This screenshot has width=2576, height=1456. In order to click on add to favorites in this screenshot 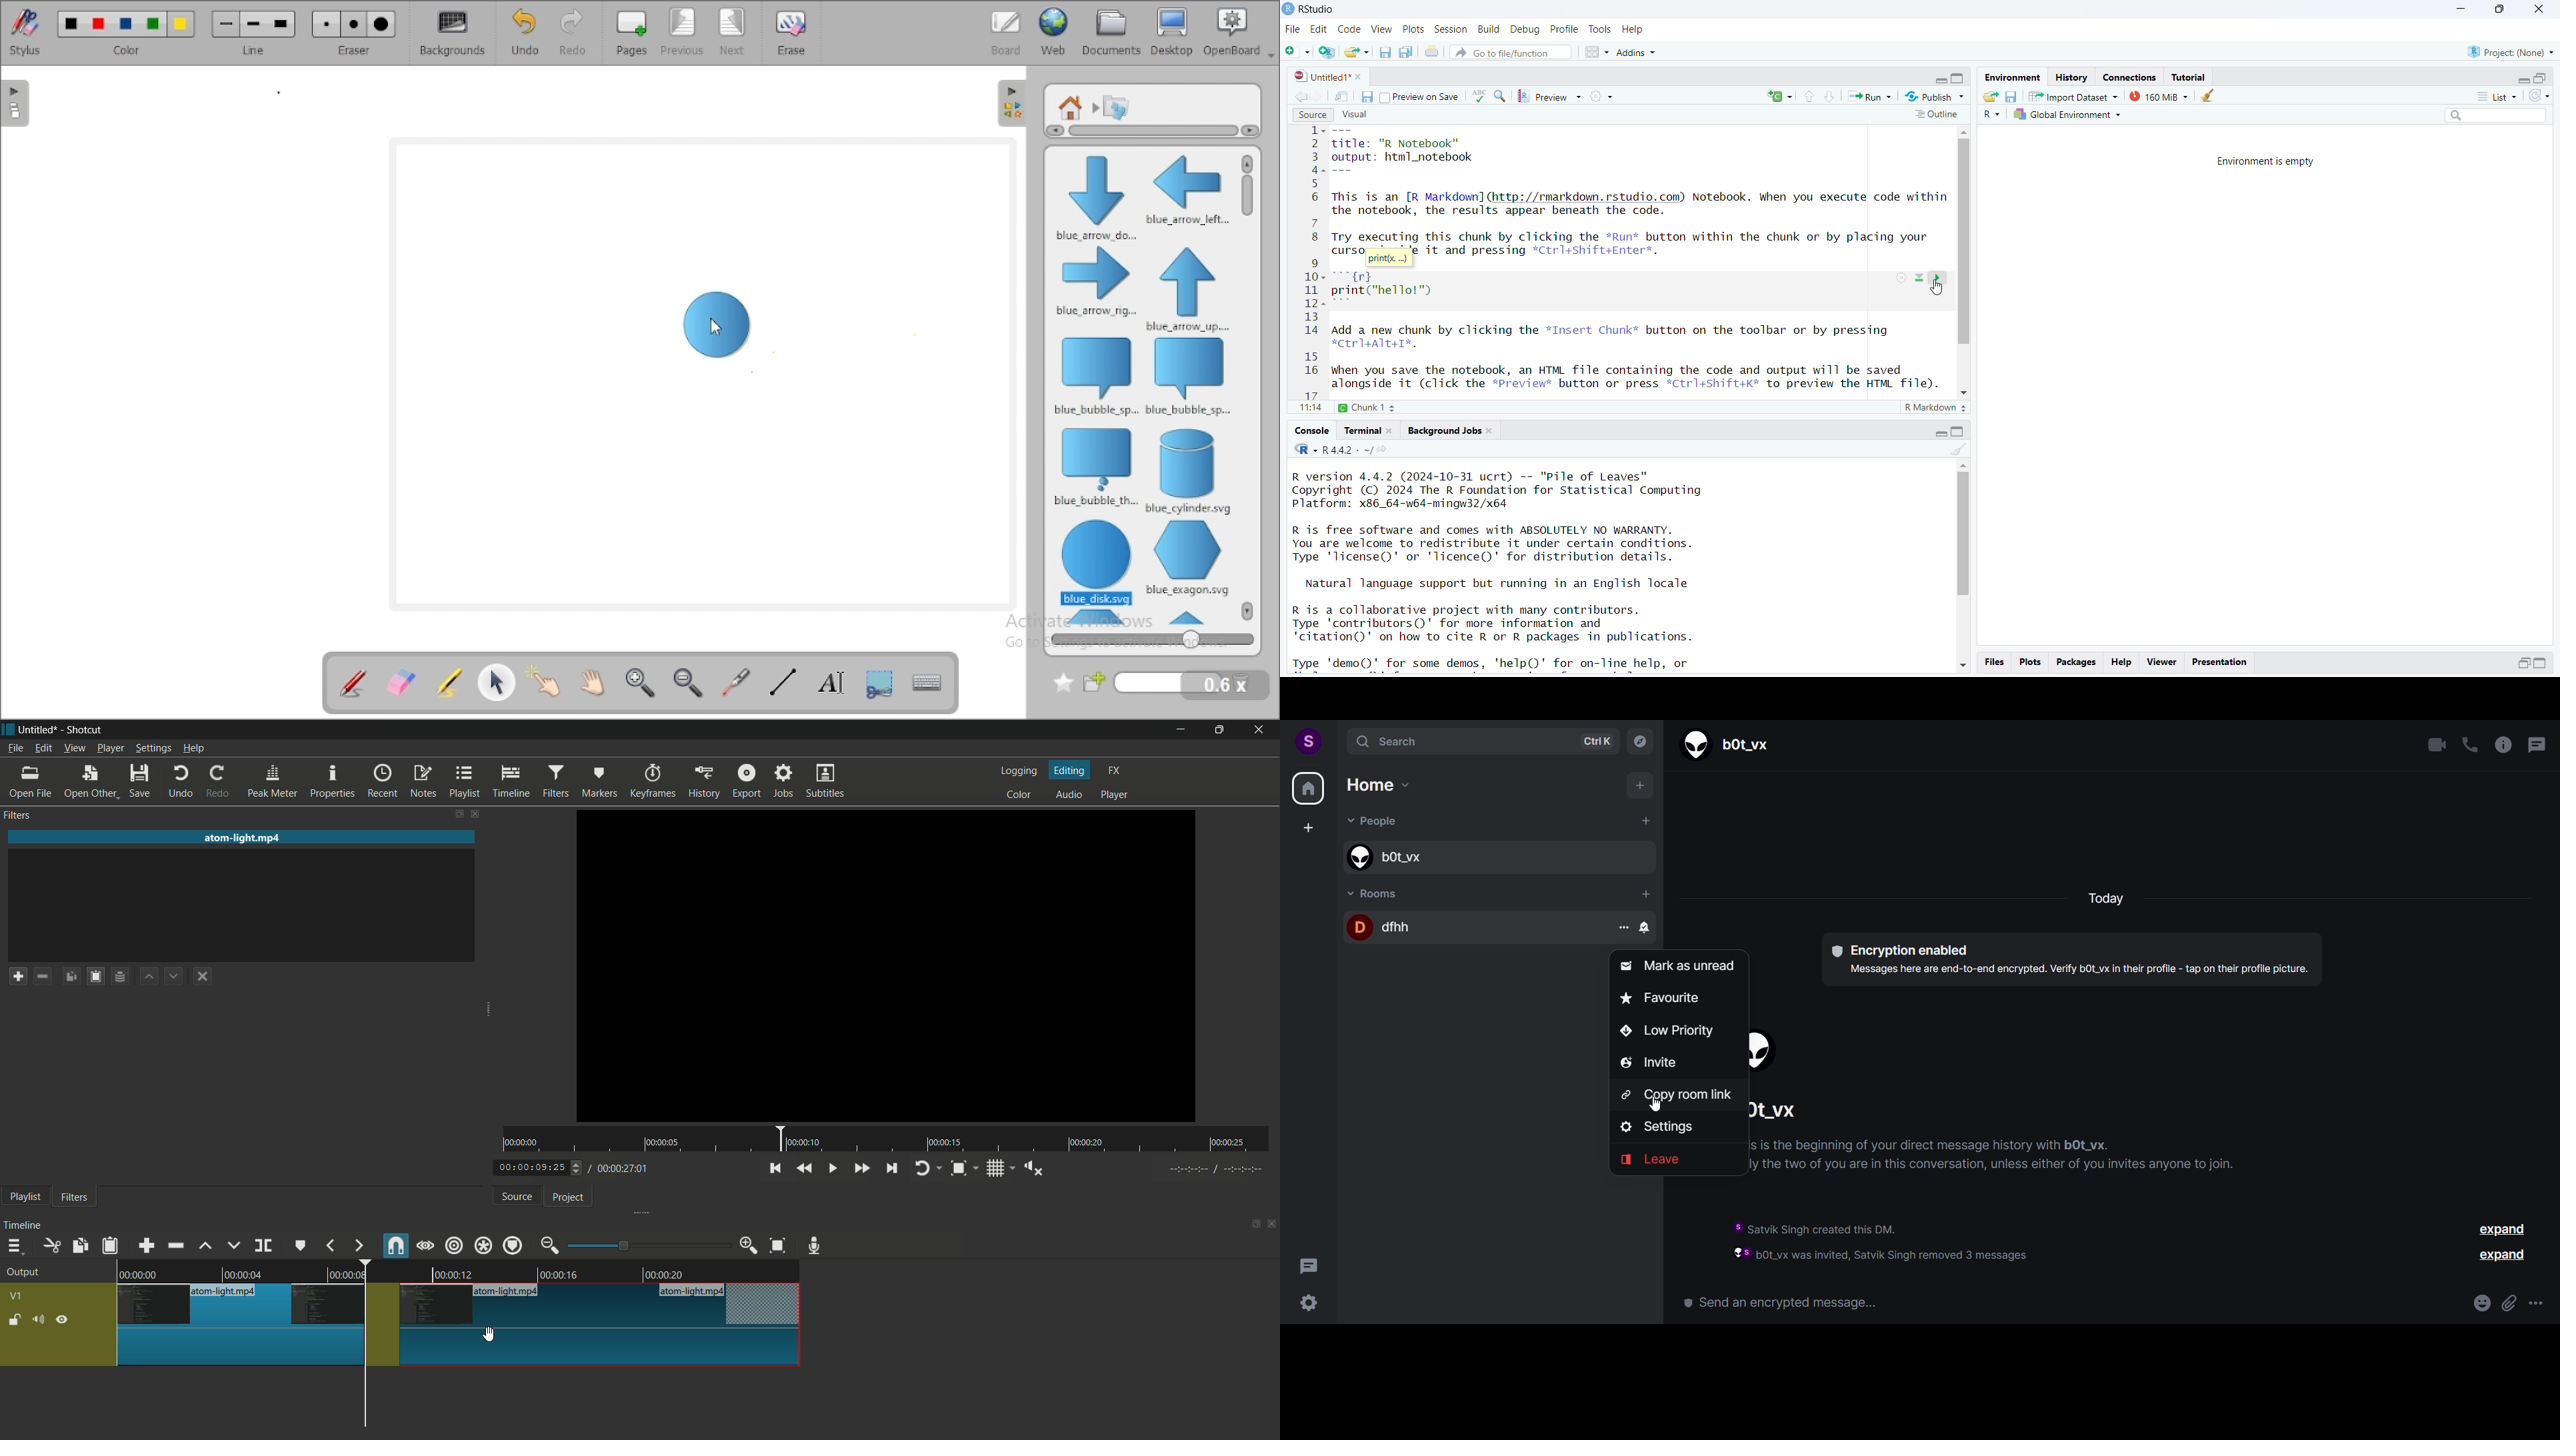, I will do `click(1063, 683)`.